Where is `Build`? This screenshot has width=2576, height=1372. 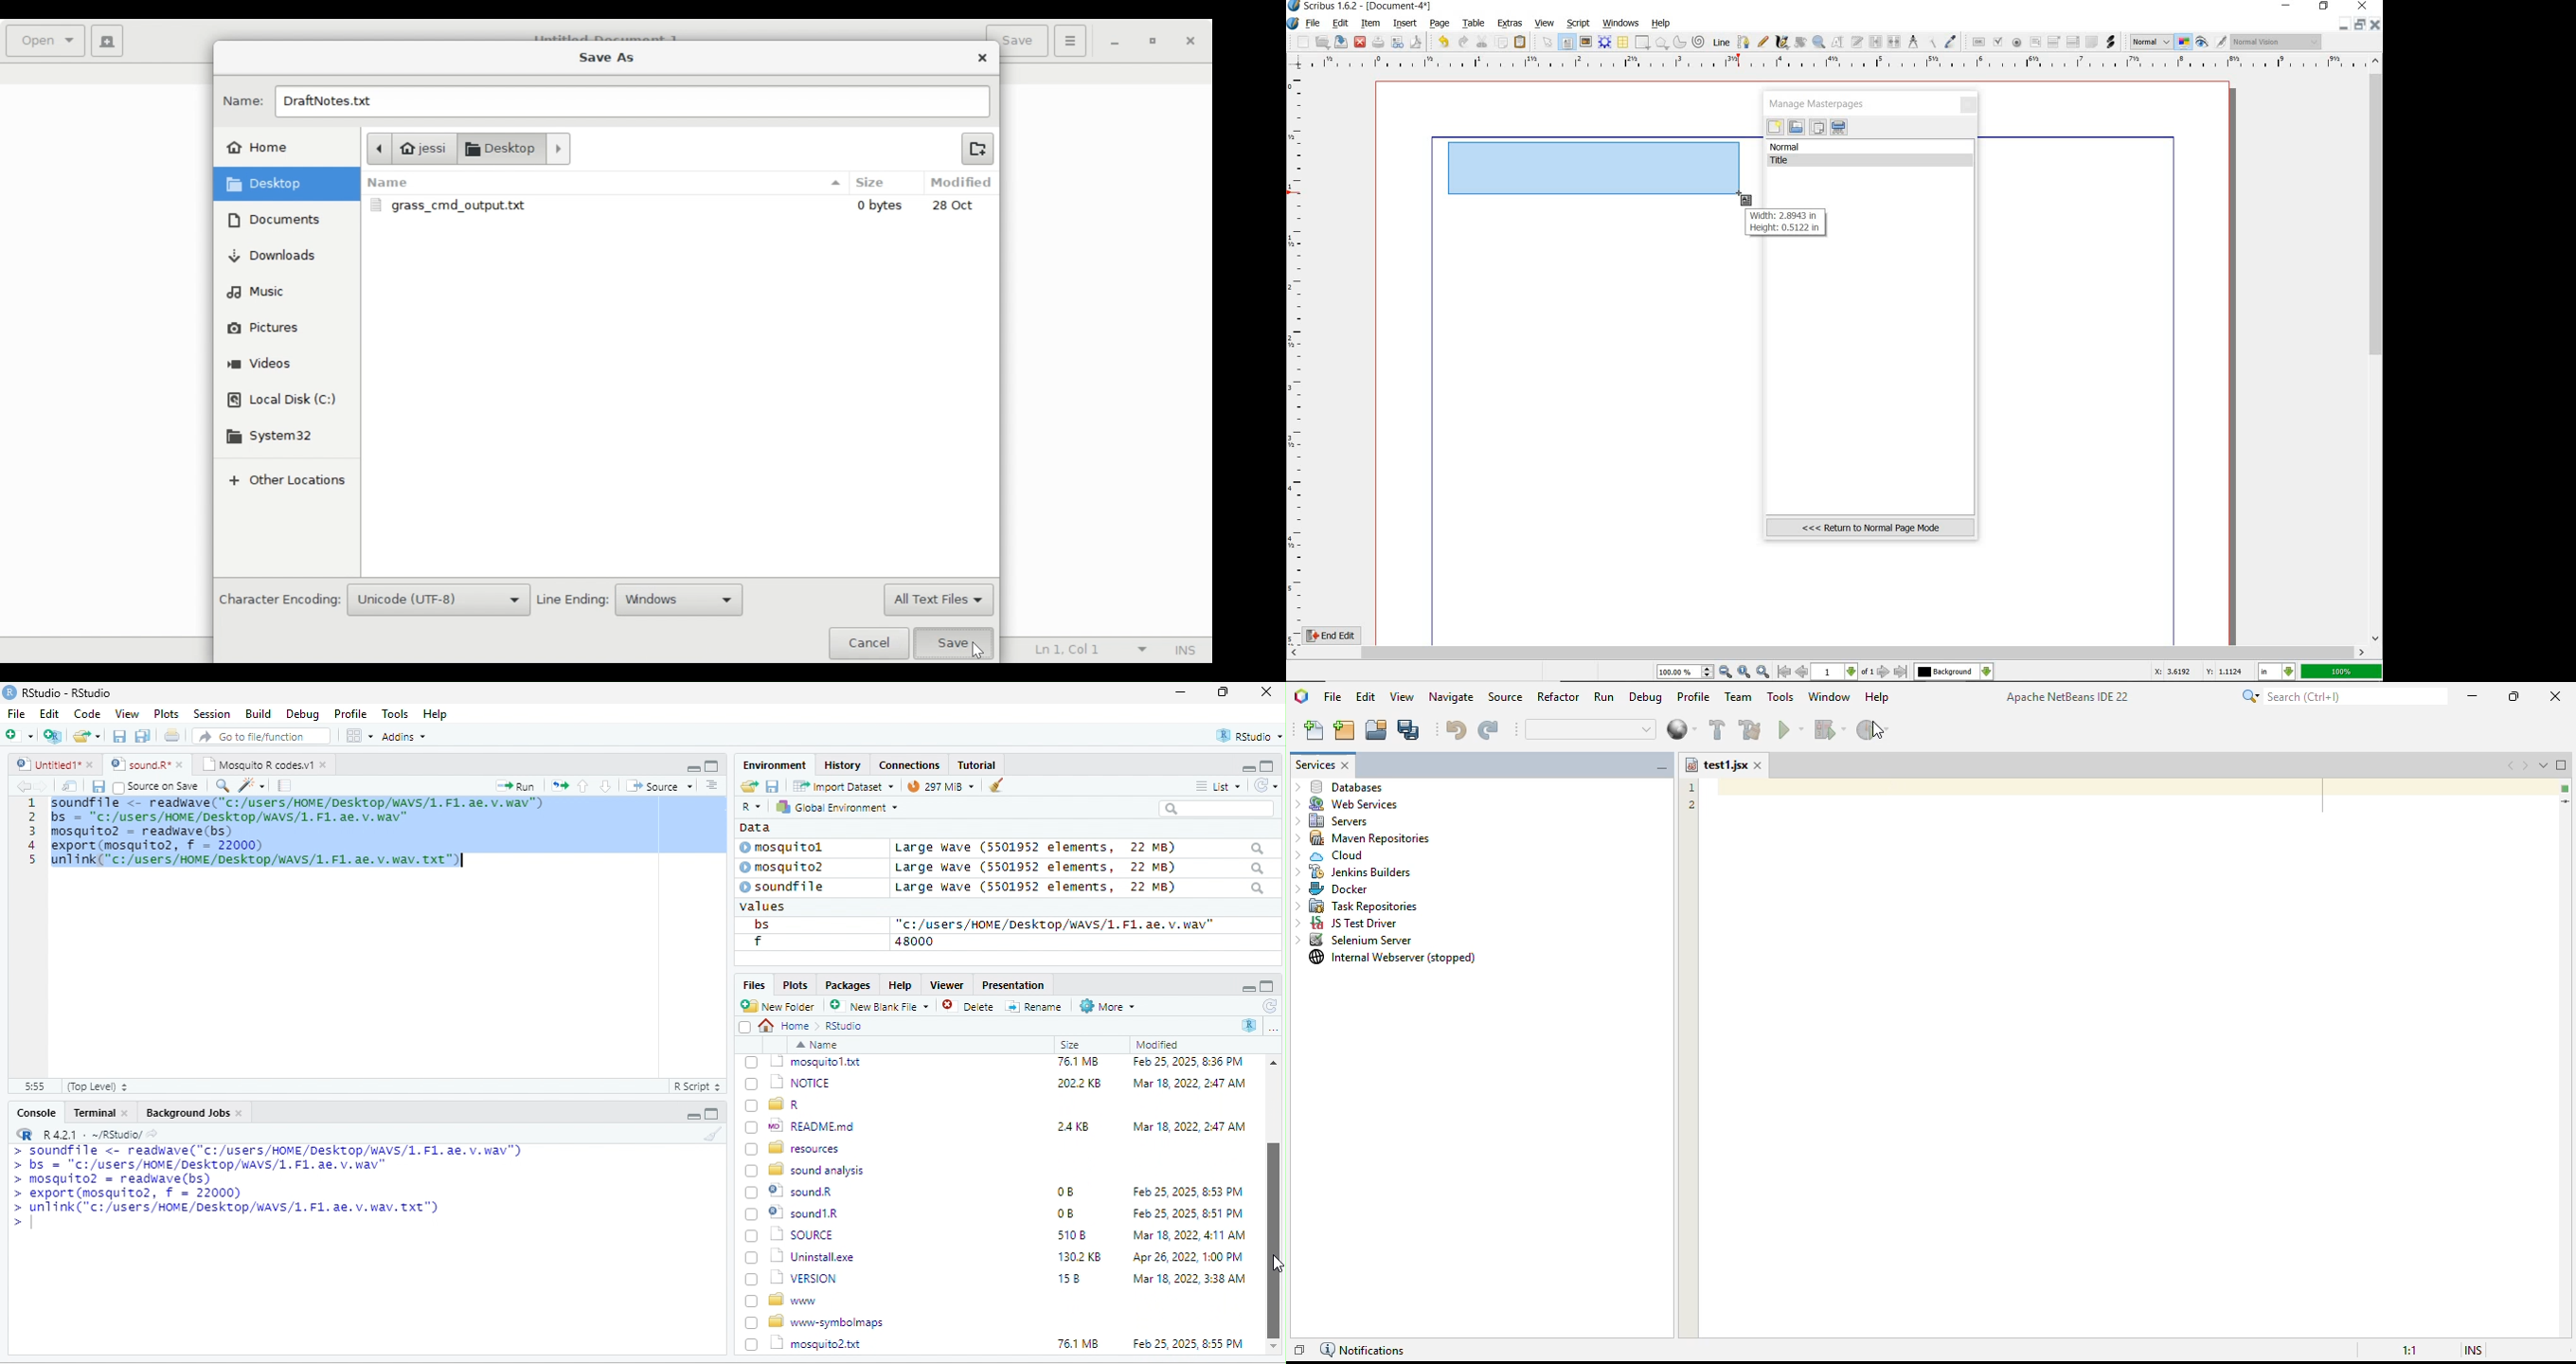 Build is located at coordinates (259, 713).